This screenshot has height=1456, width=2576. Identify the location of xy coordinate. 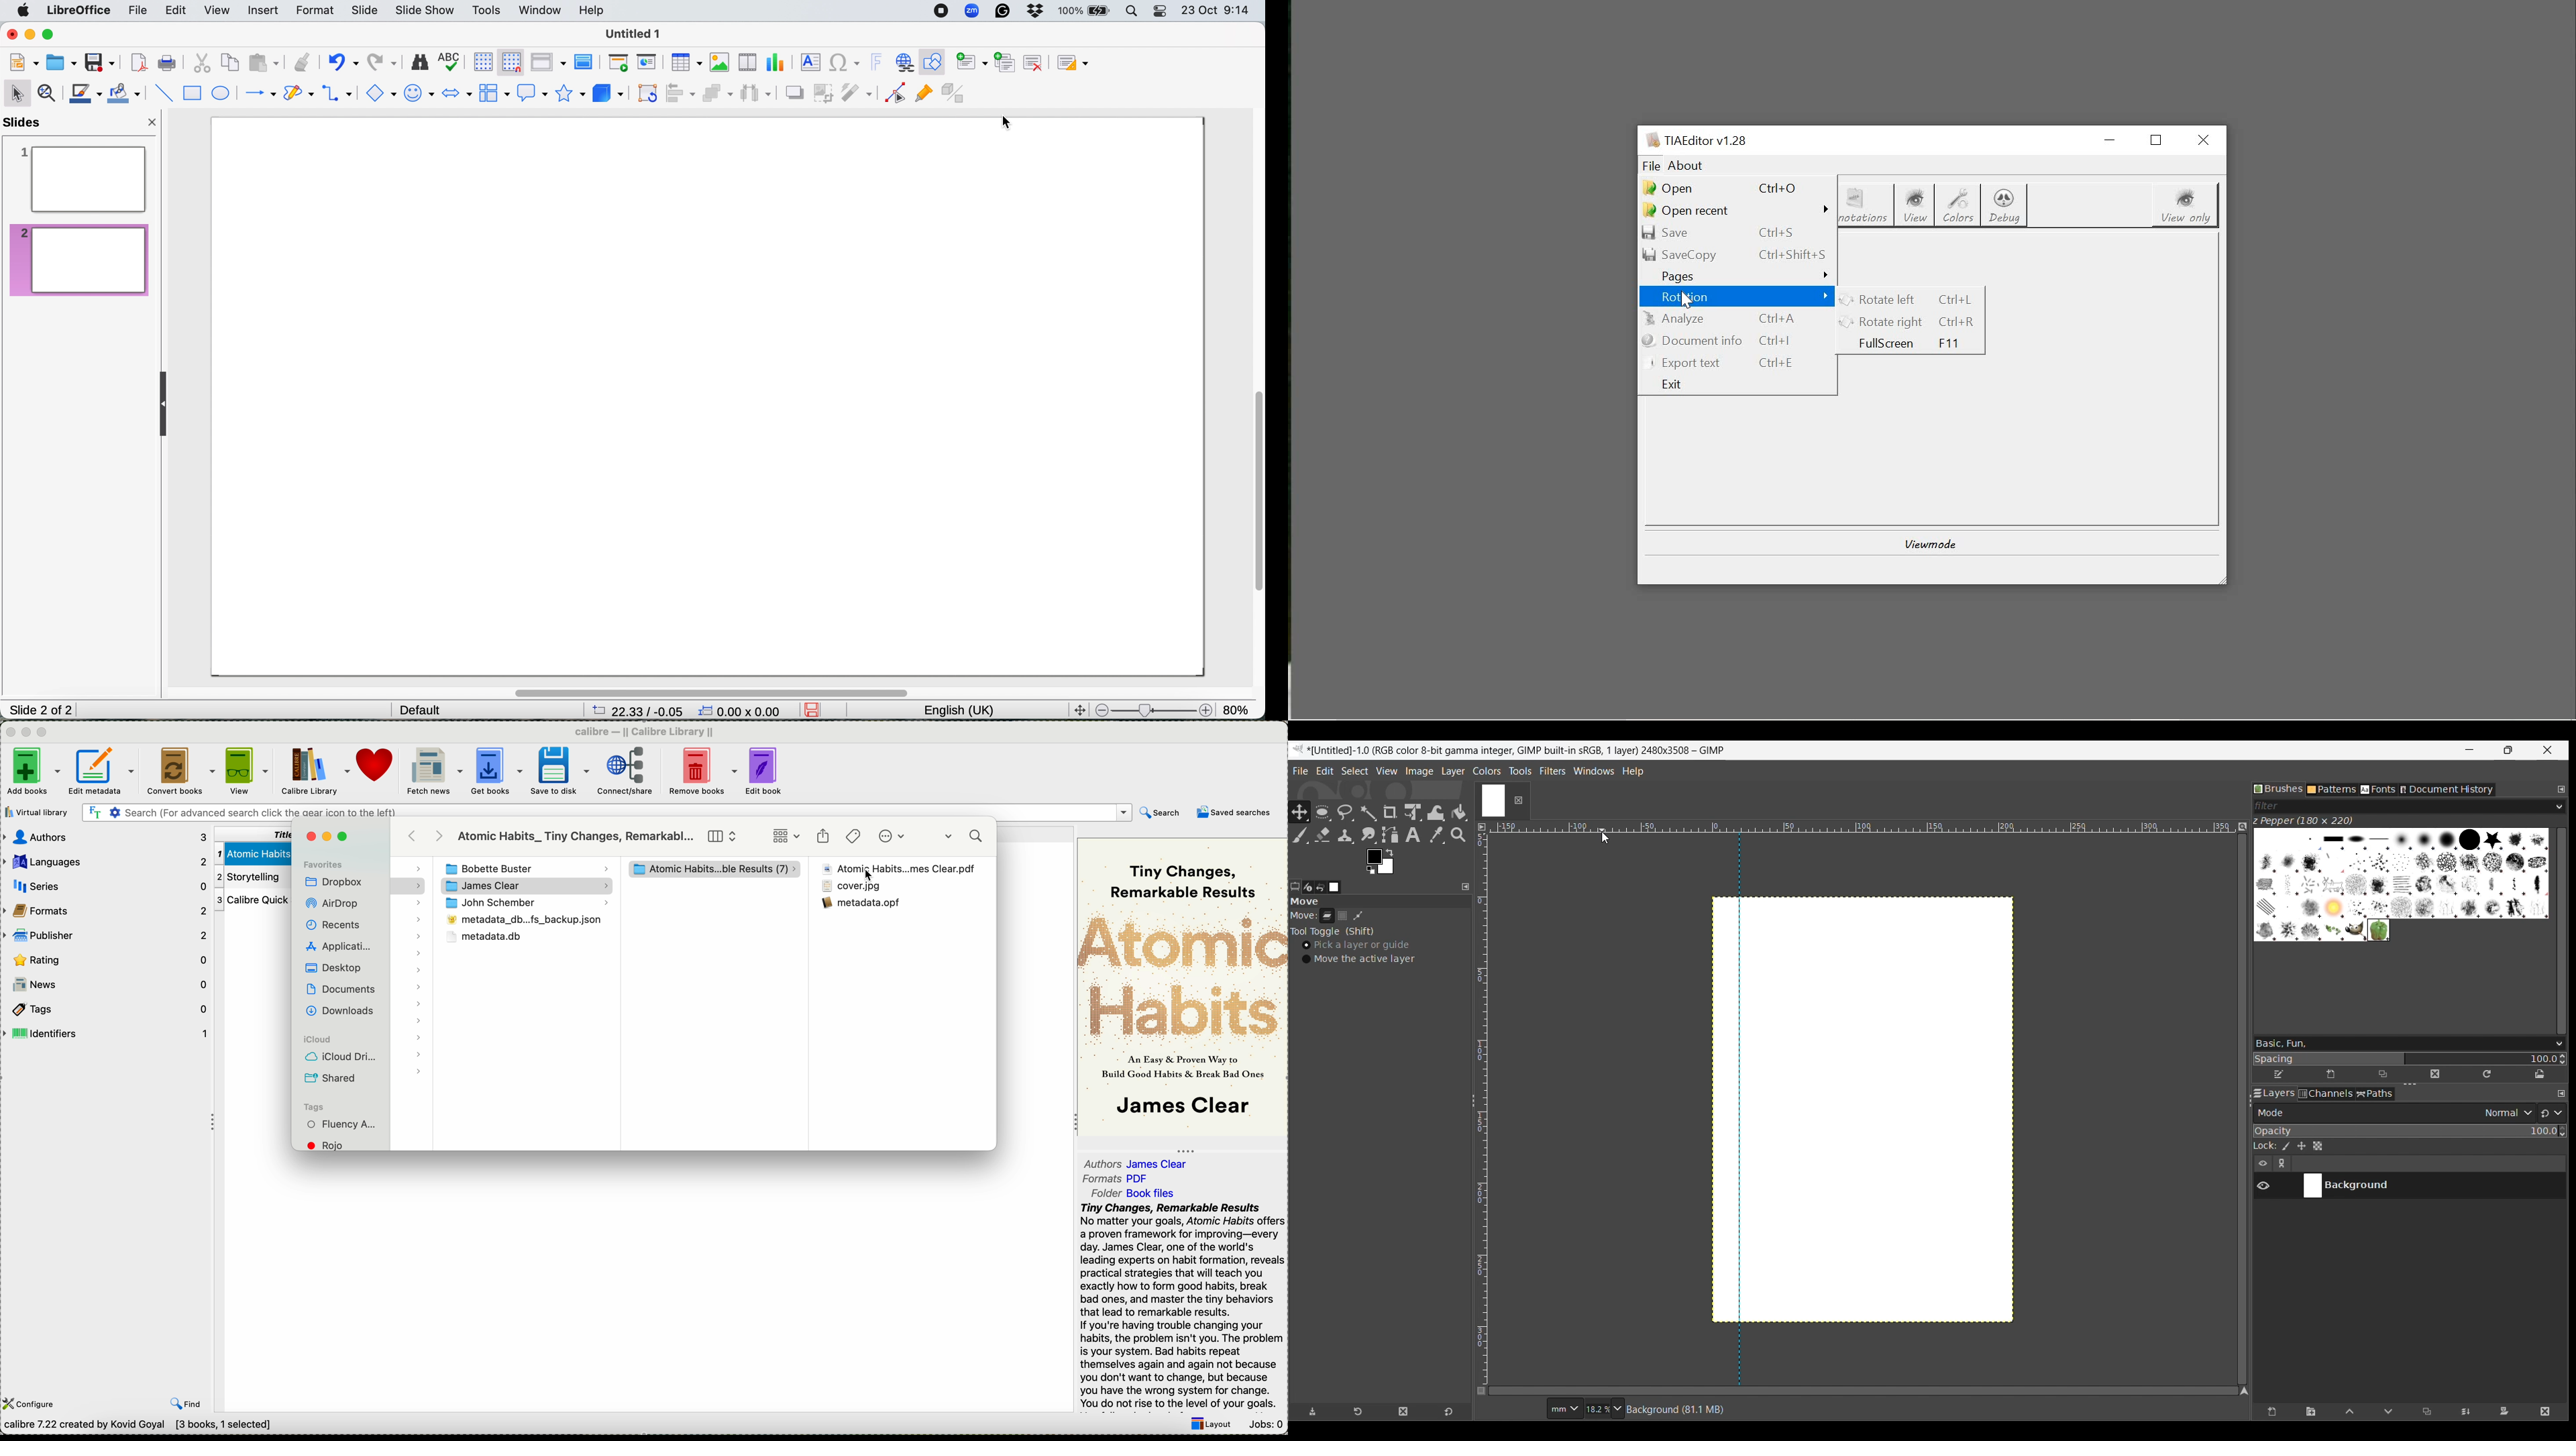
(742, 710).